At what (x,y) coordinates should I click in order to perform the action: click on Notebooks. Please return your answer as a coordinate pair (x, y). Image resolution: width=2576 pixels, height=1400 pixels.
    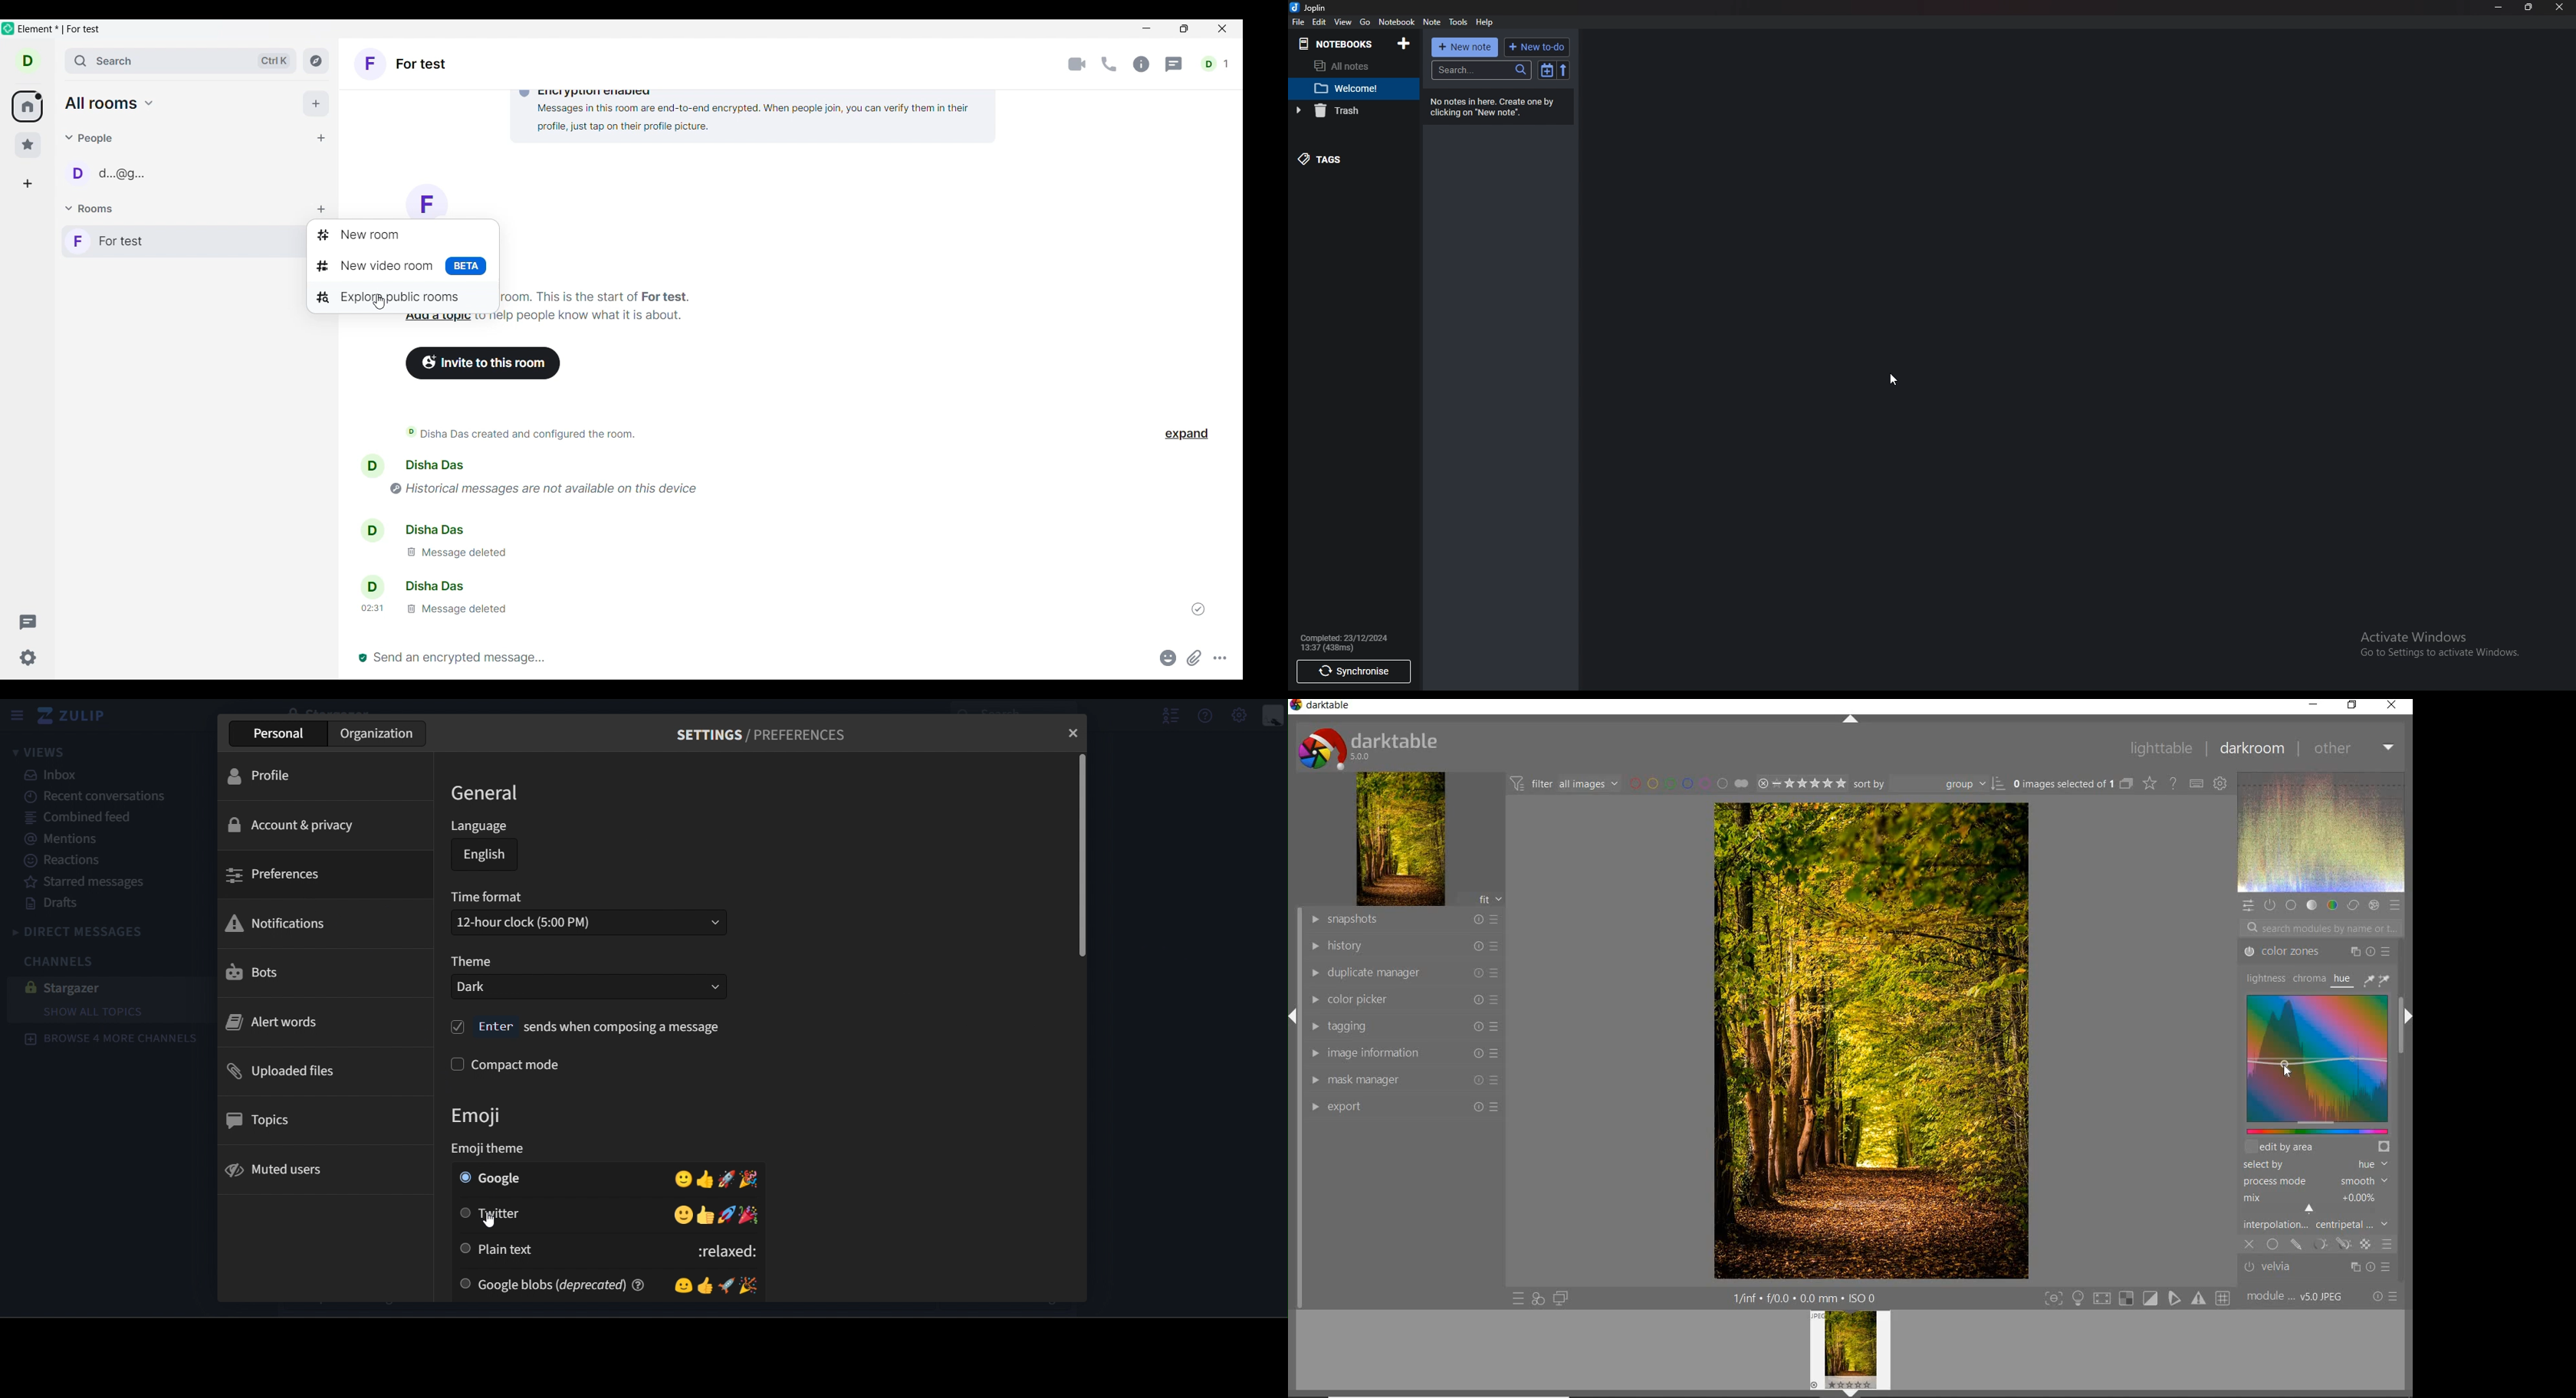
    Looking at the image, I should click on (1336, 44).